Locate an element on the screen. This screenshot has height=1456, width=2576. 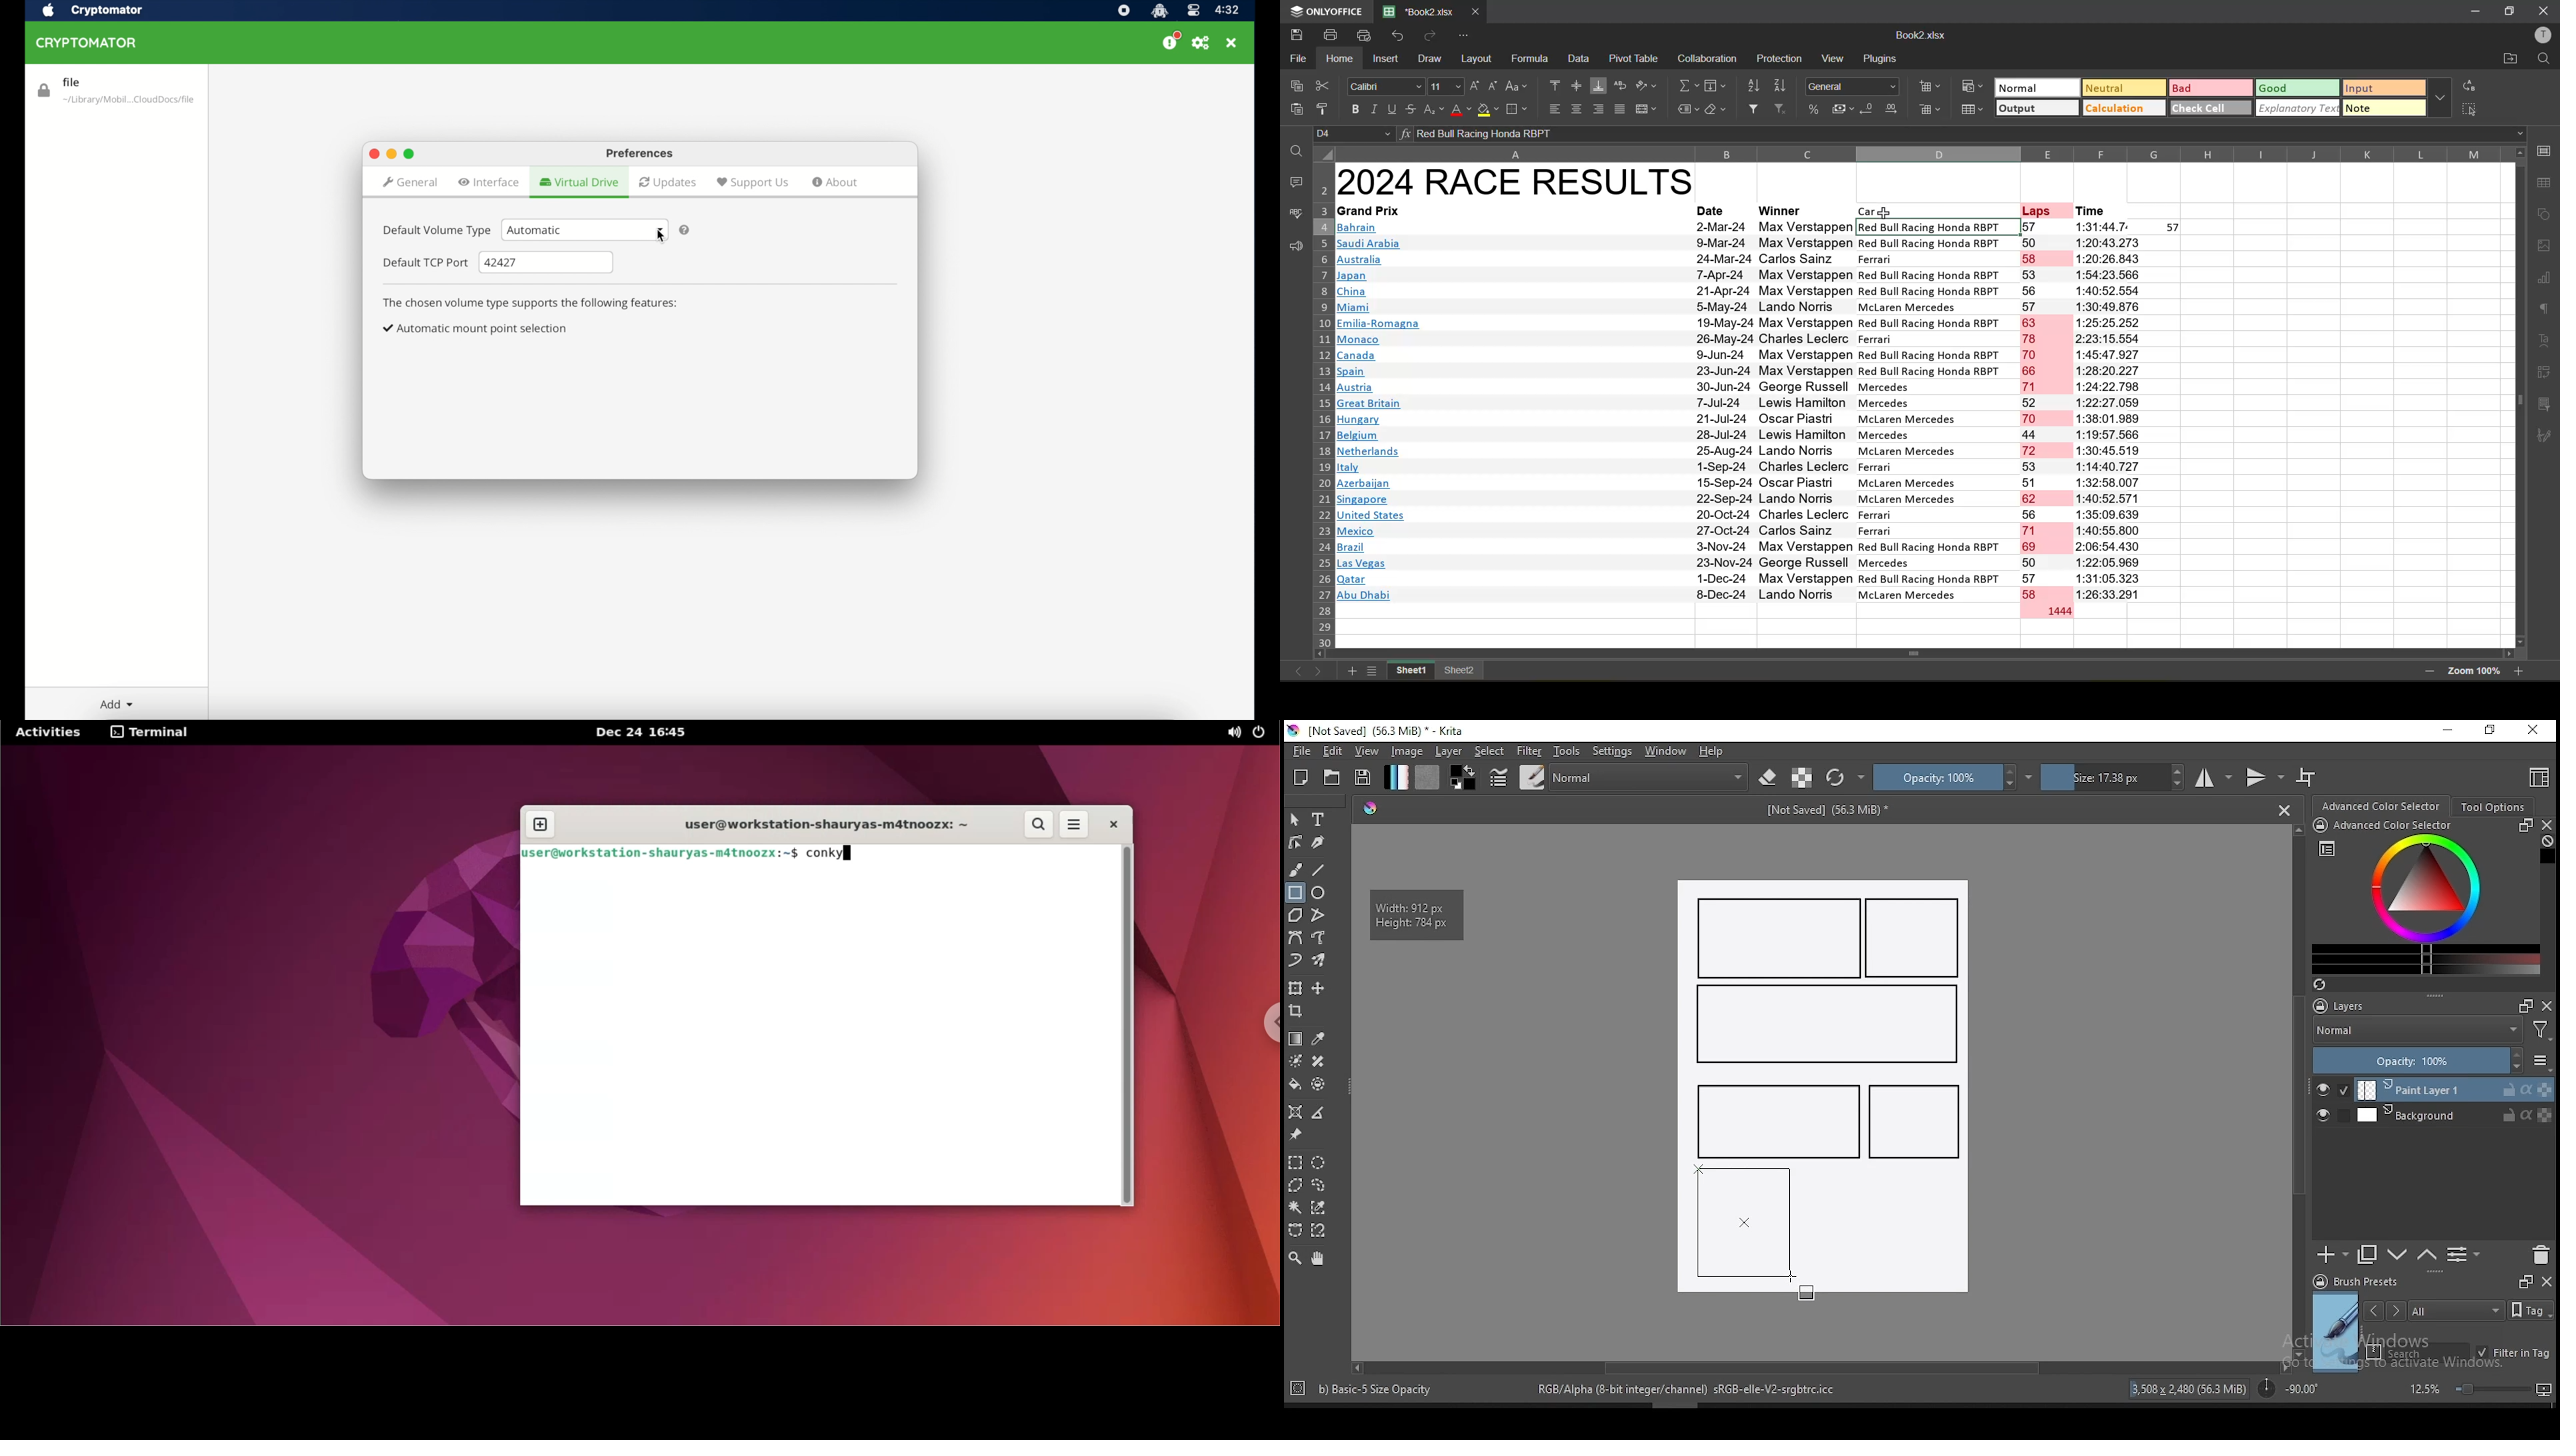
decrement size is located at coordinates (1495, 87).